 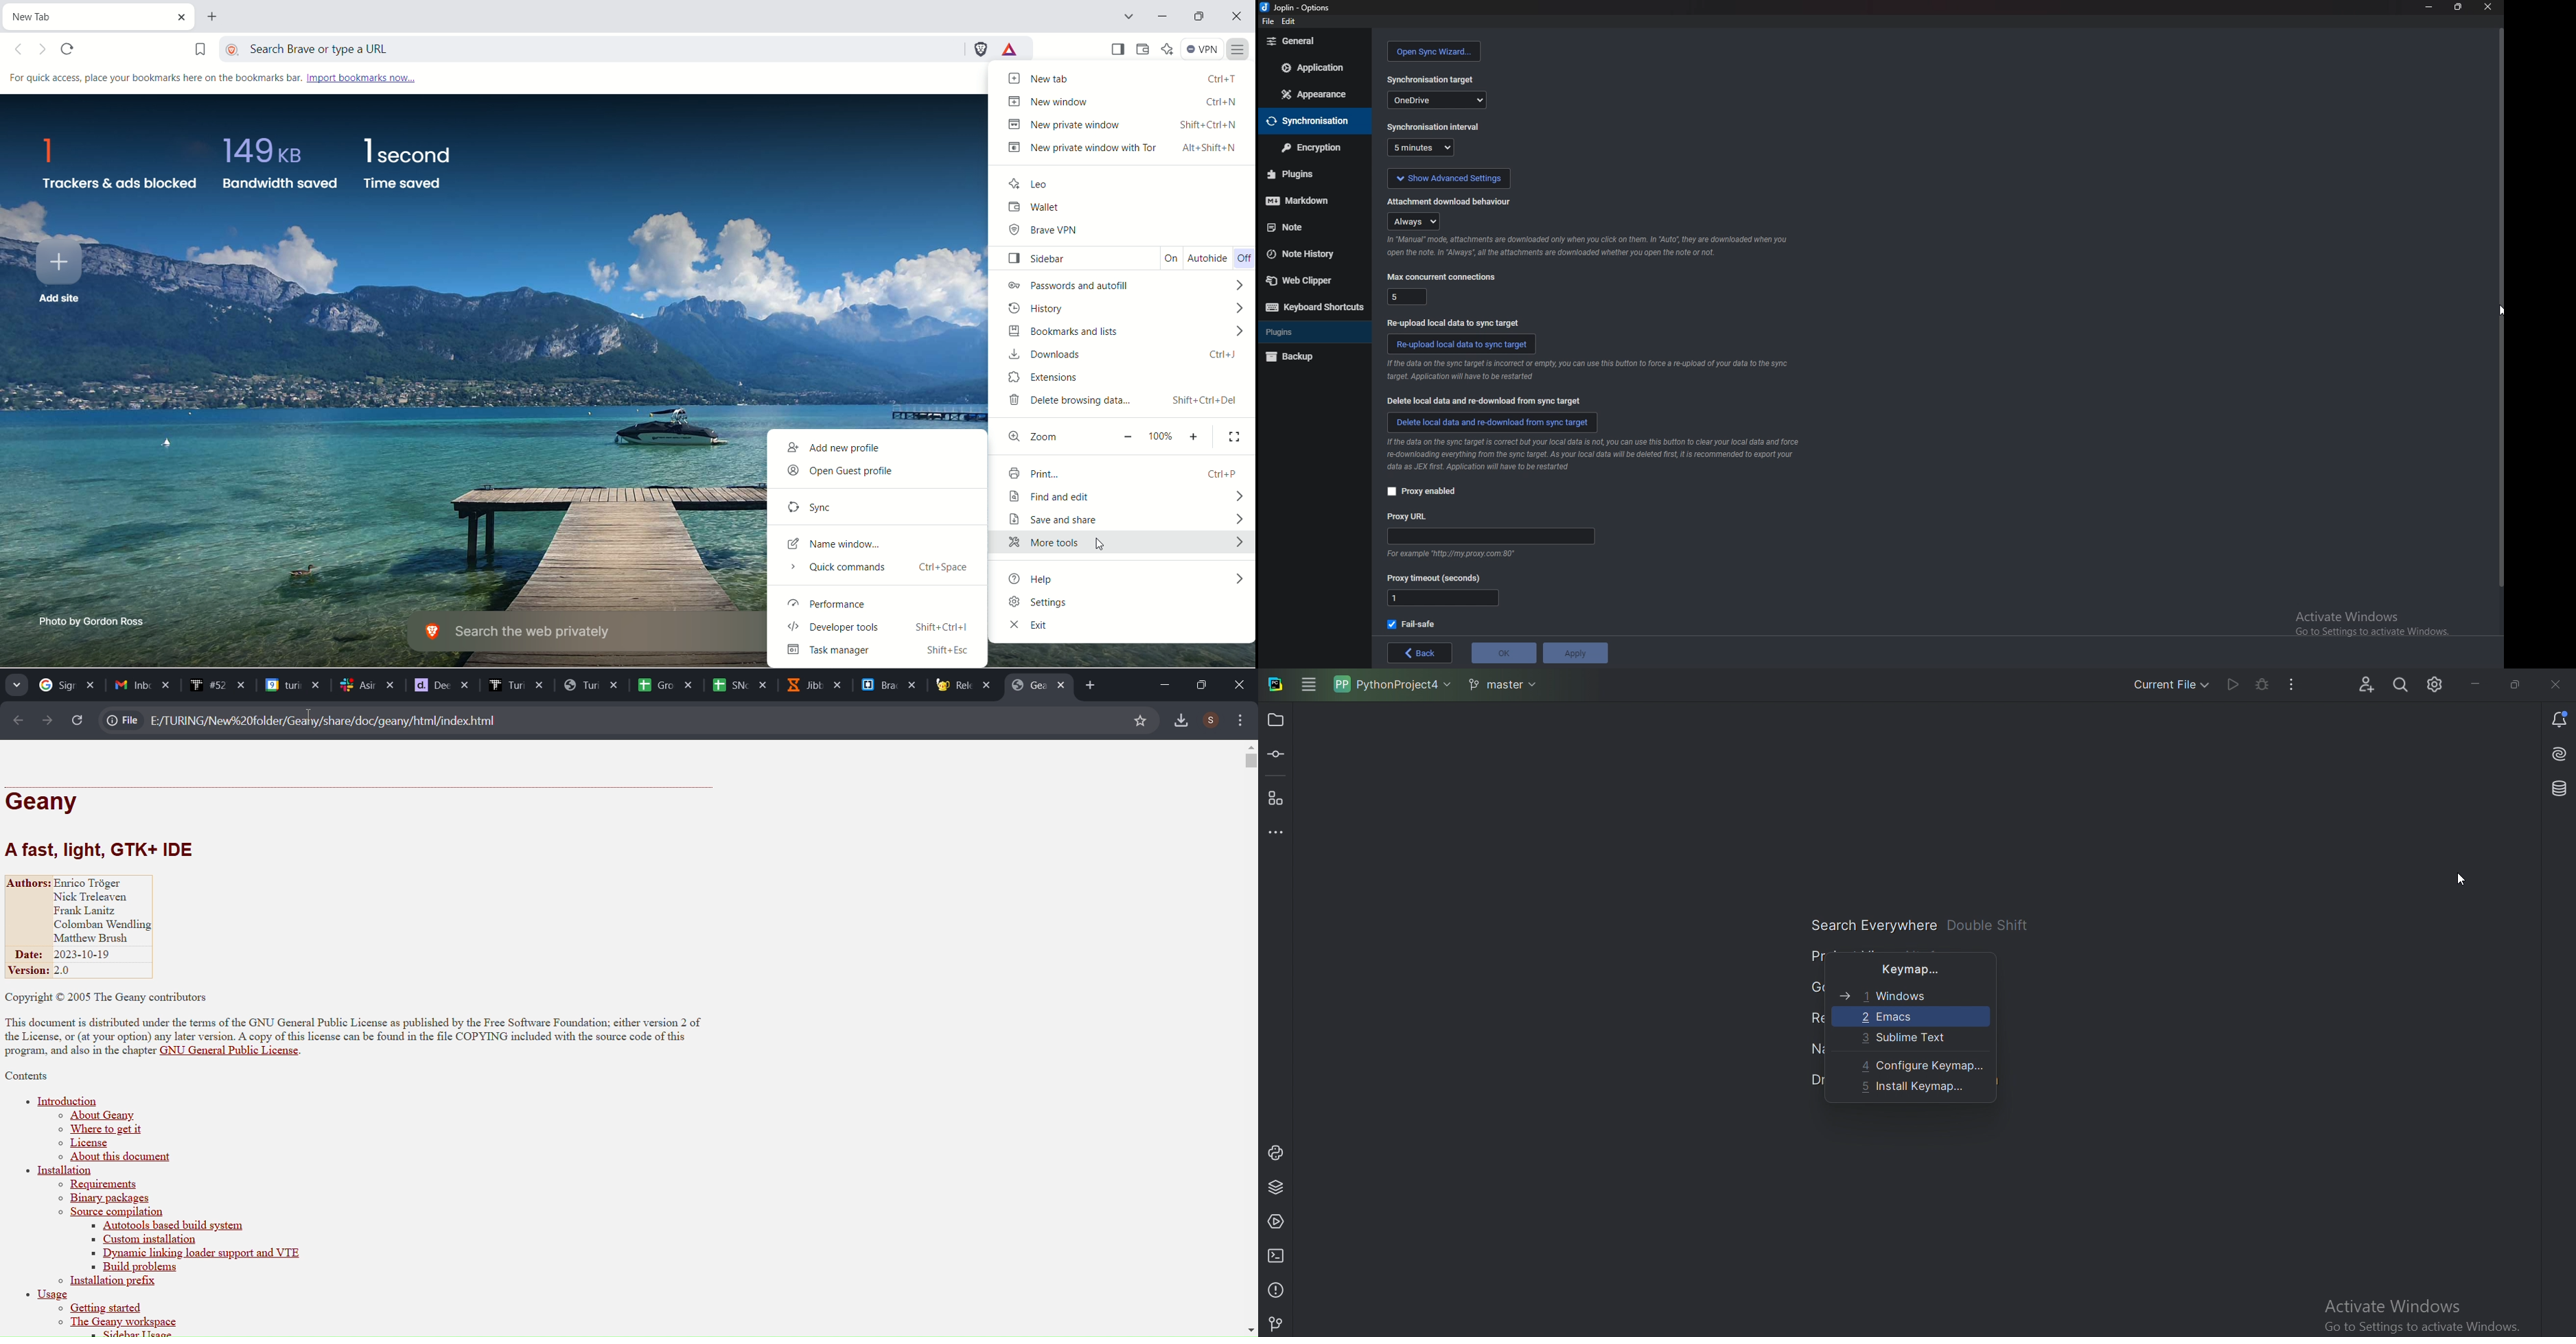 What do you see at coordinates (1448, 178) in the screenshot?
I see `show advanced settings` at bounding box center [1448, 178].